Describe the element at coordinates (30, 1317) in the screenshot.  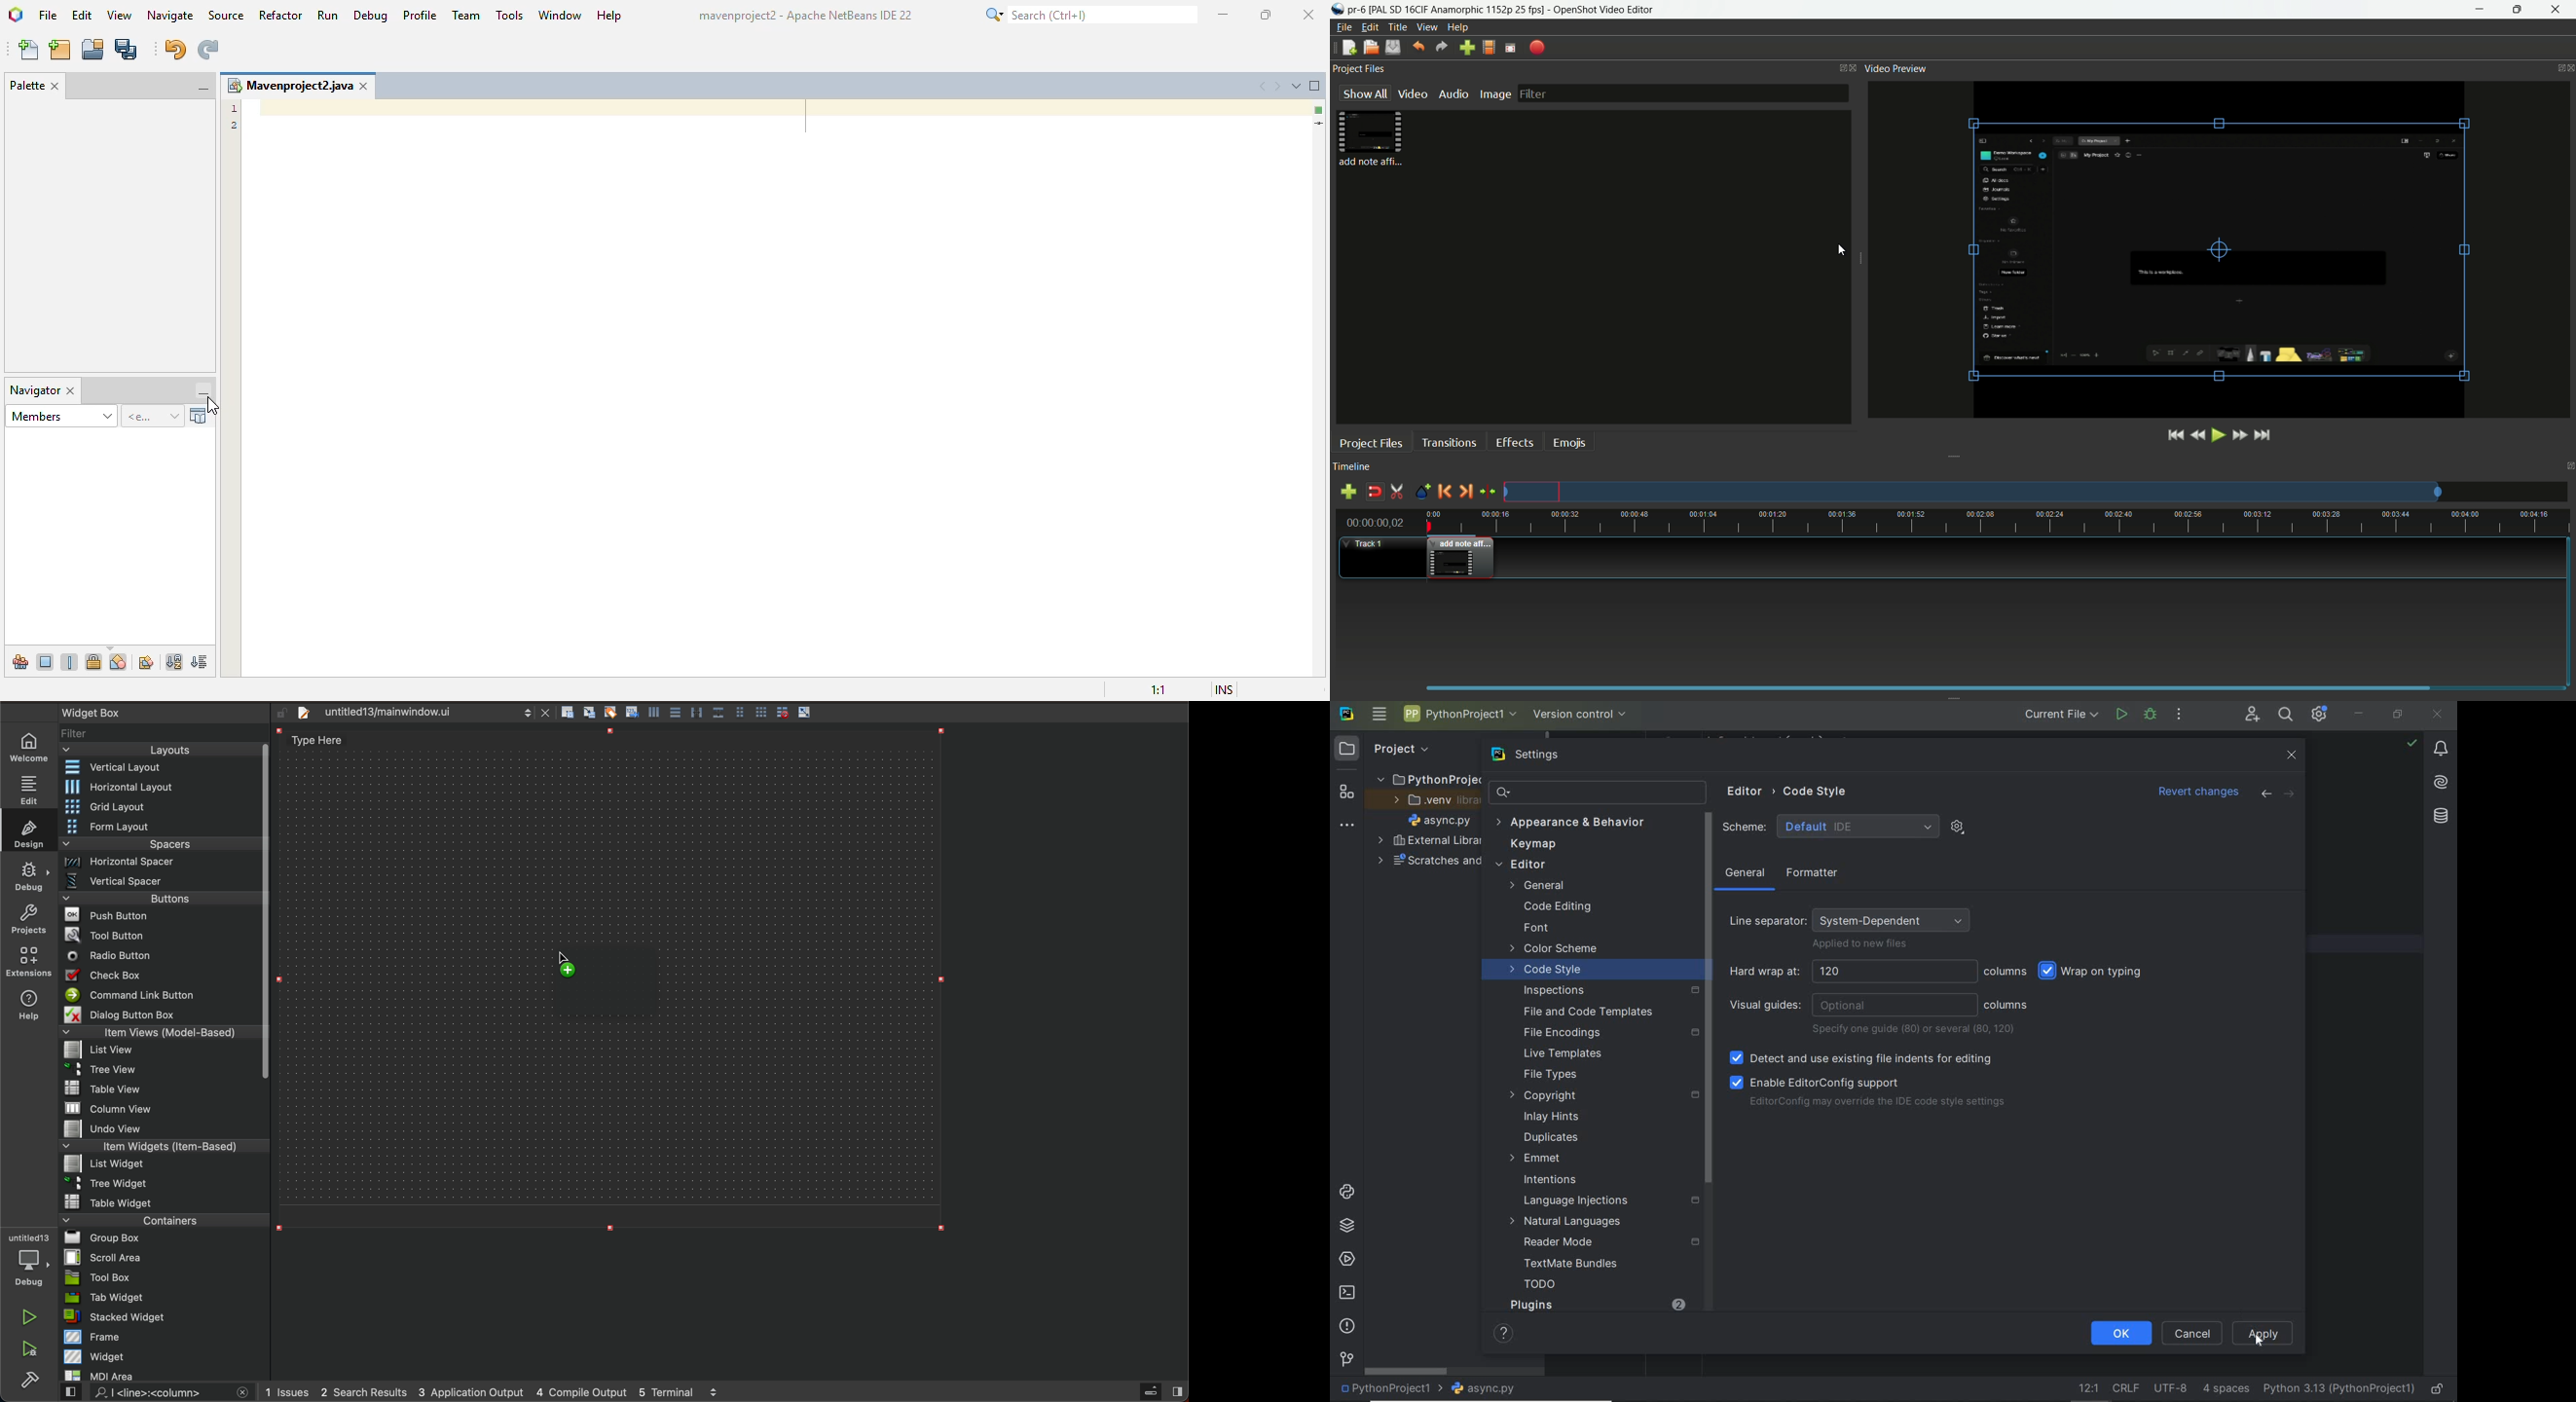
I see `` at that location.